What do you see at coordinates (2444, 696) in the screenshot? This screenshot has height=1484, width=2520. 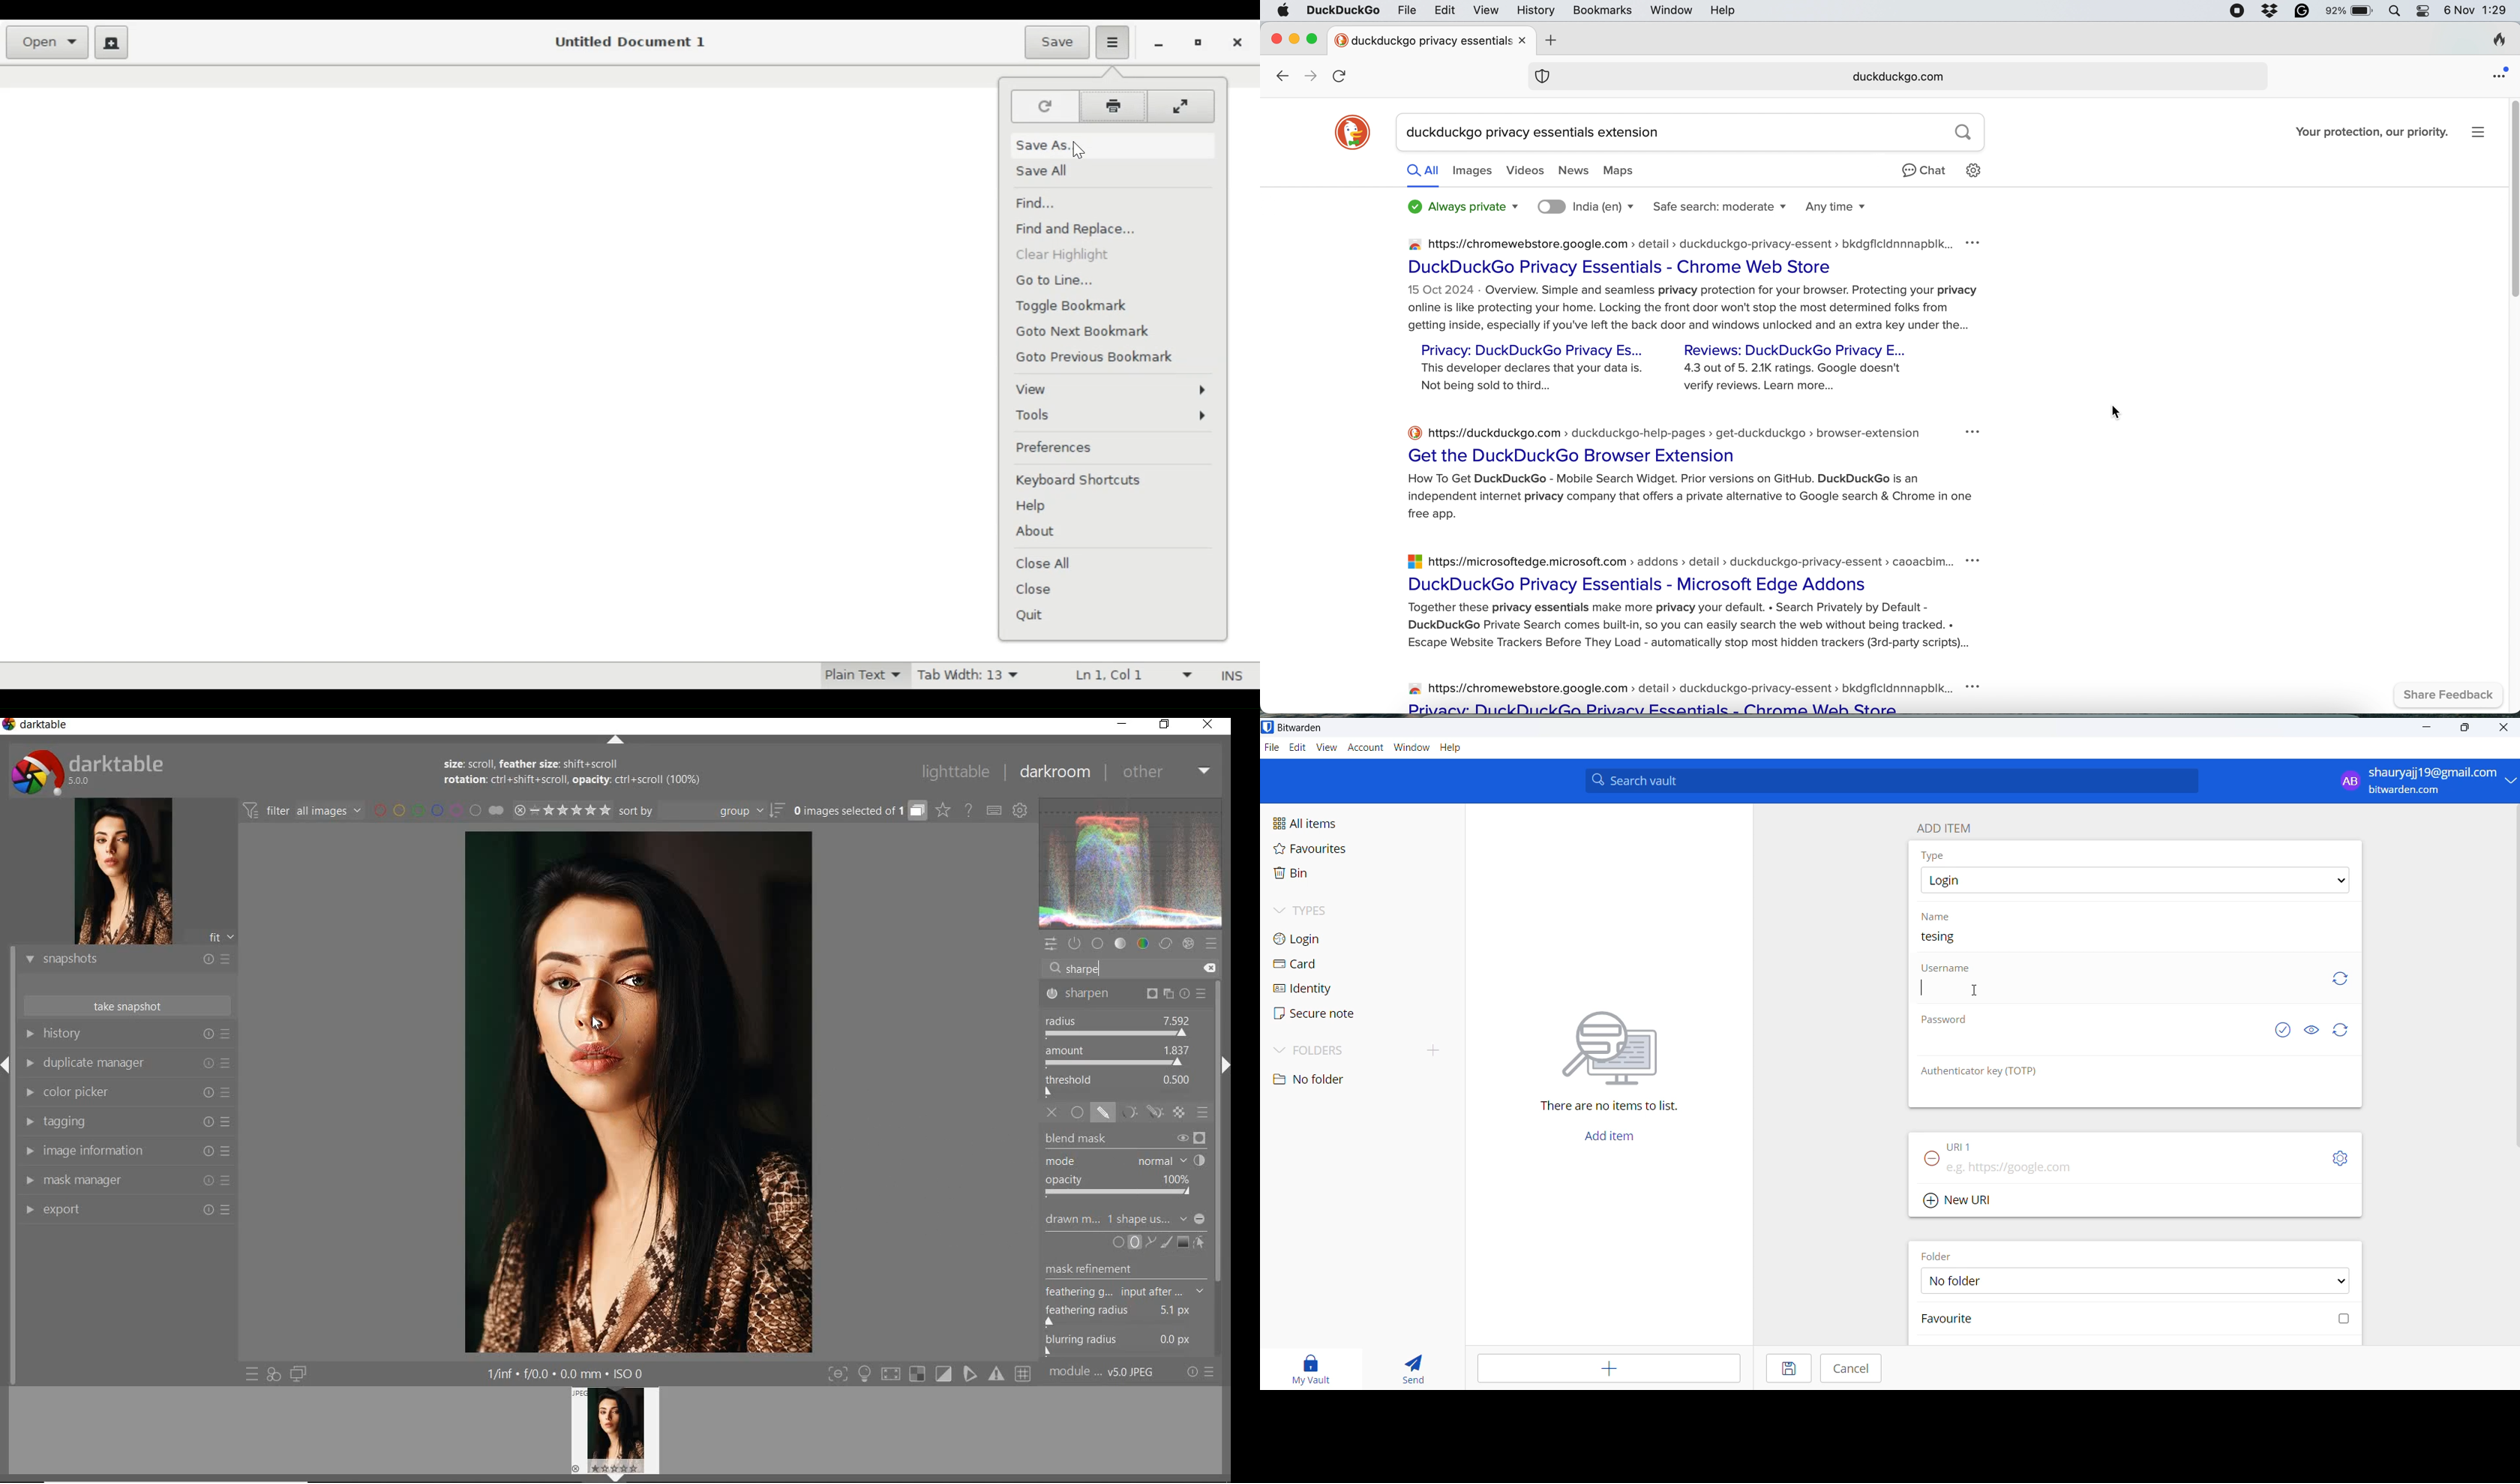 I see `share feedback` at bounding box center [2444, 696].